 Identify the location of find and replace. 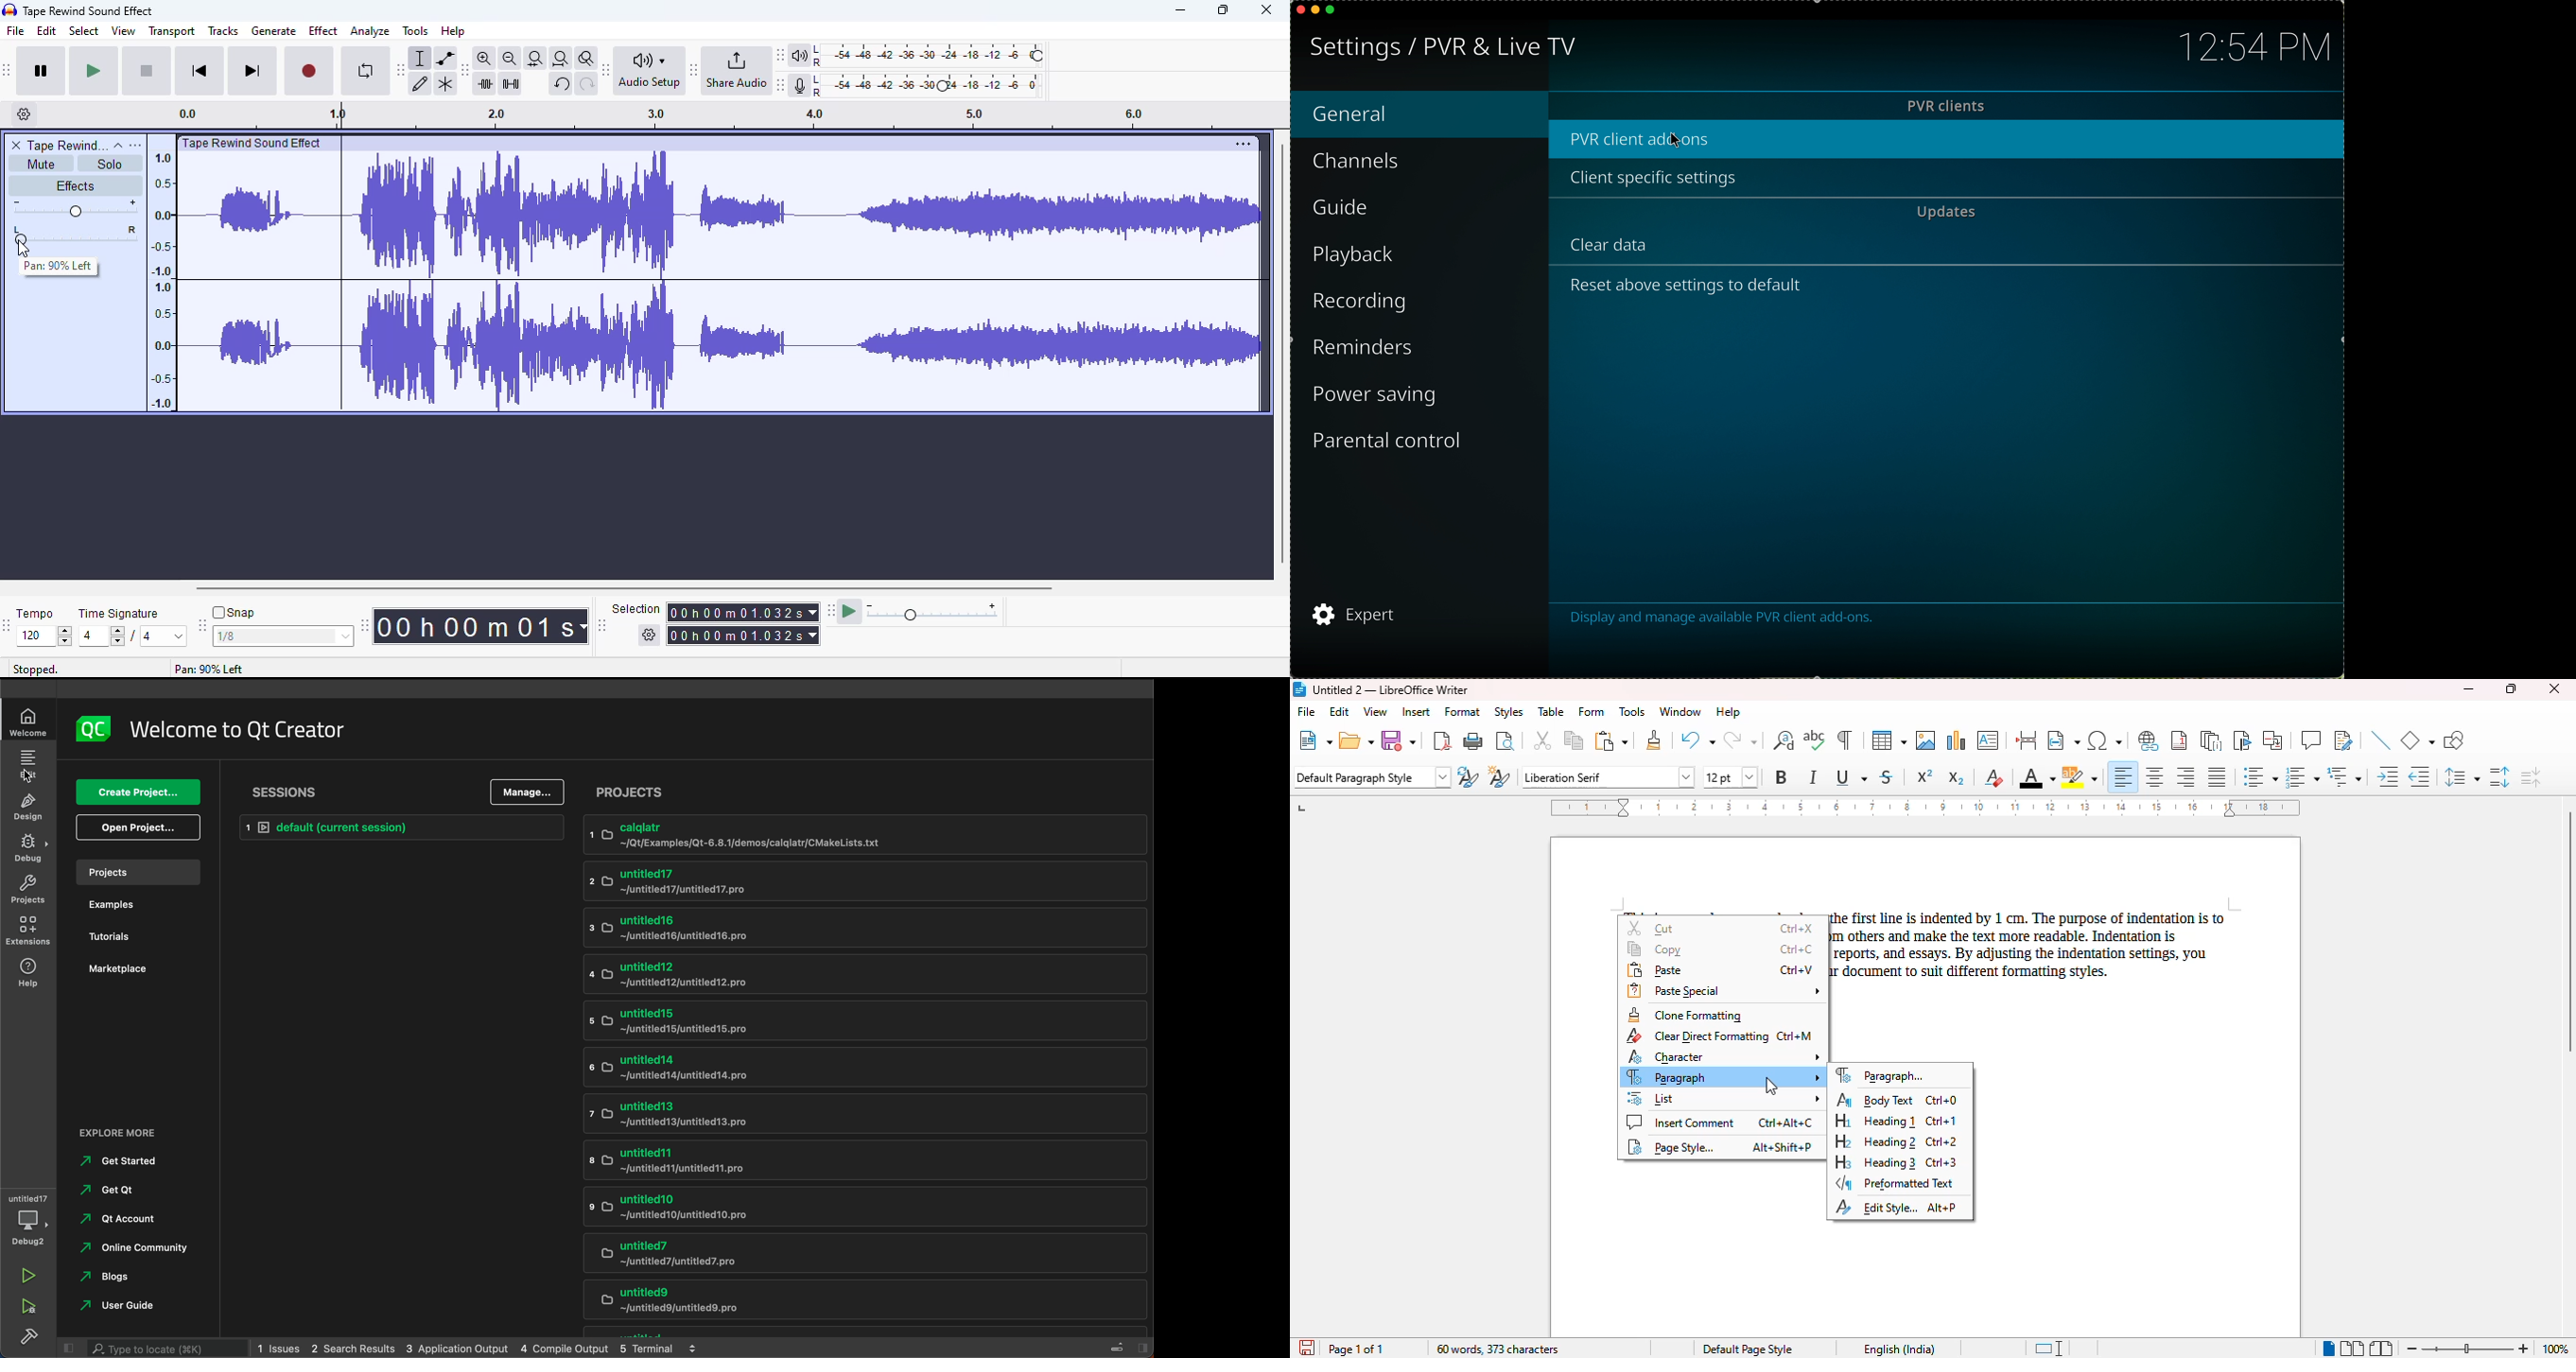
(1783, 739).